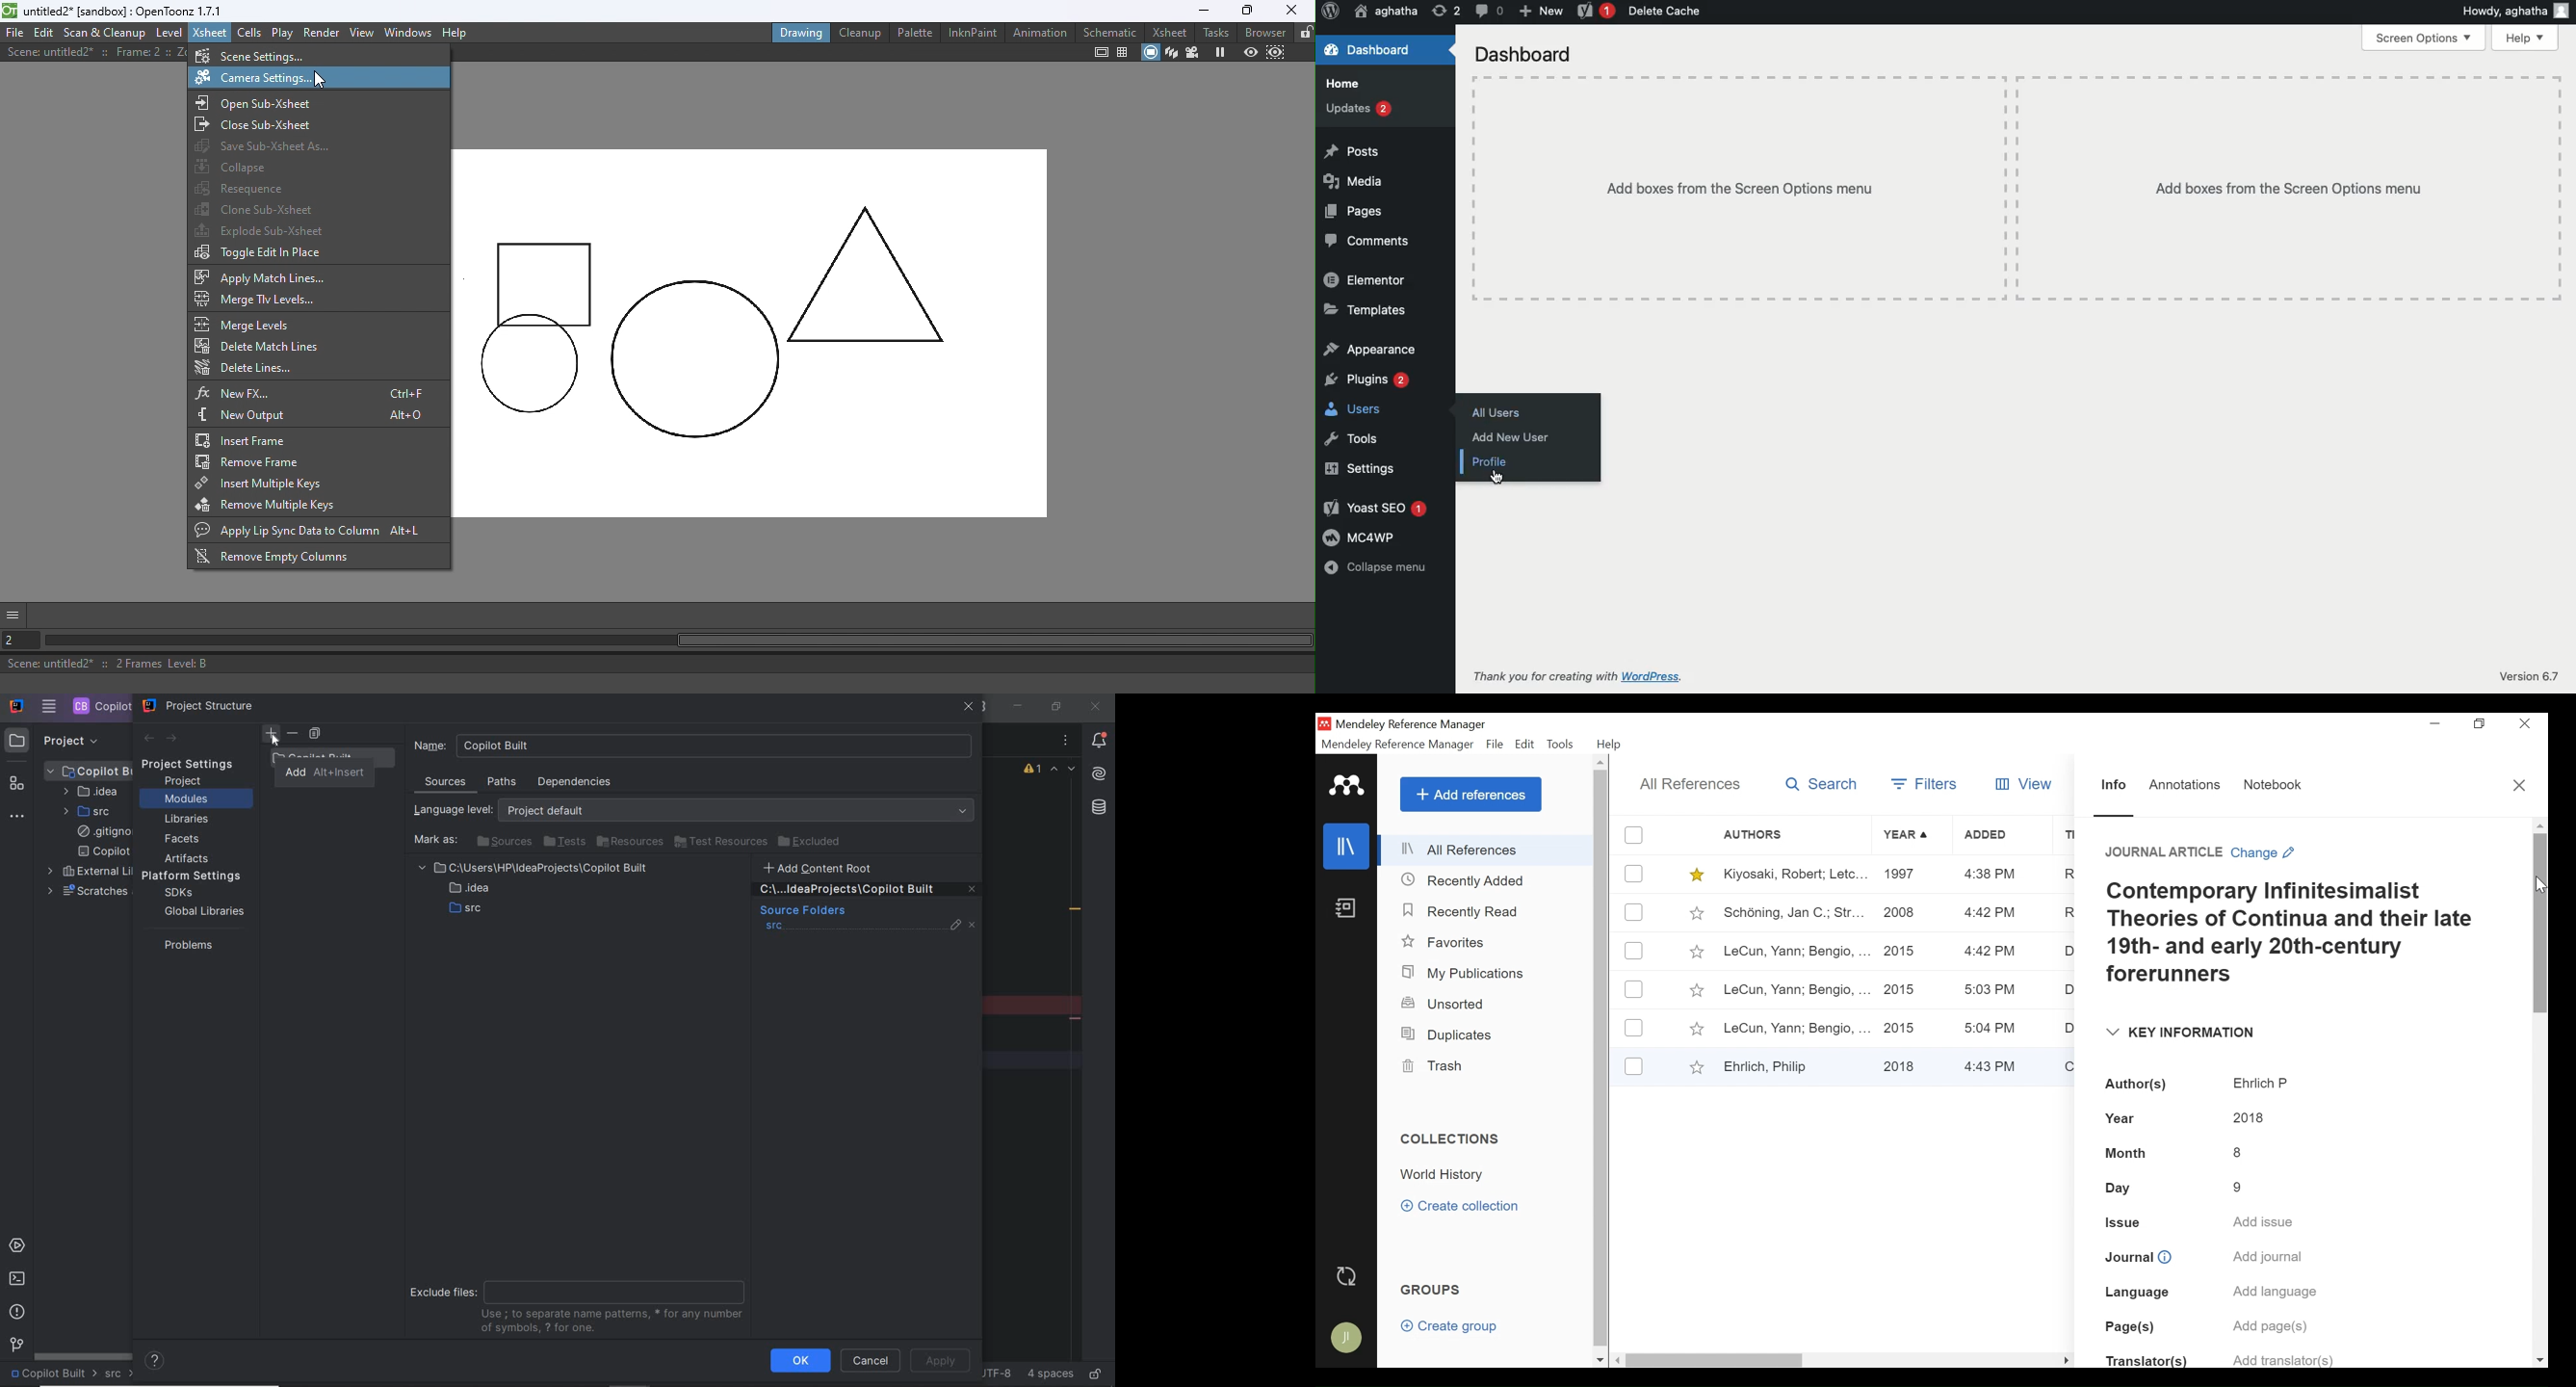 The width and height of the screenshot is (2576, 1400). Describe the element at coordinates (262, 232) in the screenshot. I see `Explode Sub-Xsheet` at that location.